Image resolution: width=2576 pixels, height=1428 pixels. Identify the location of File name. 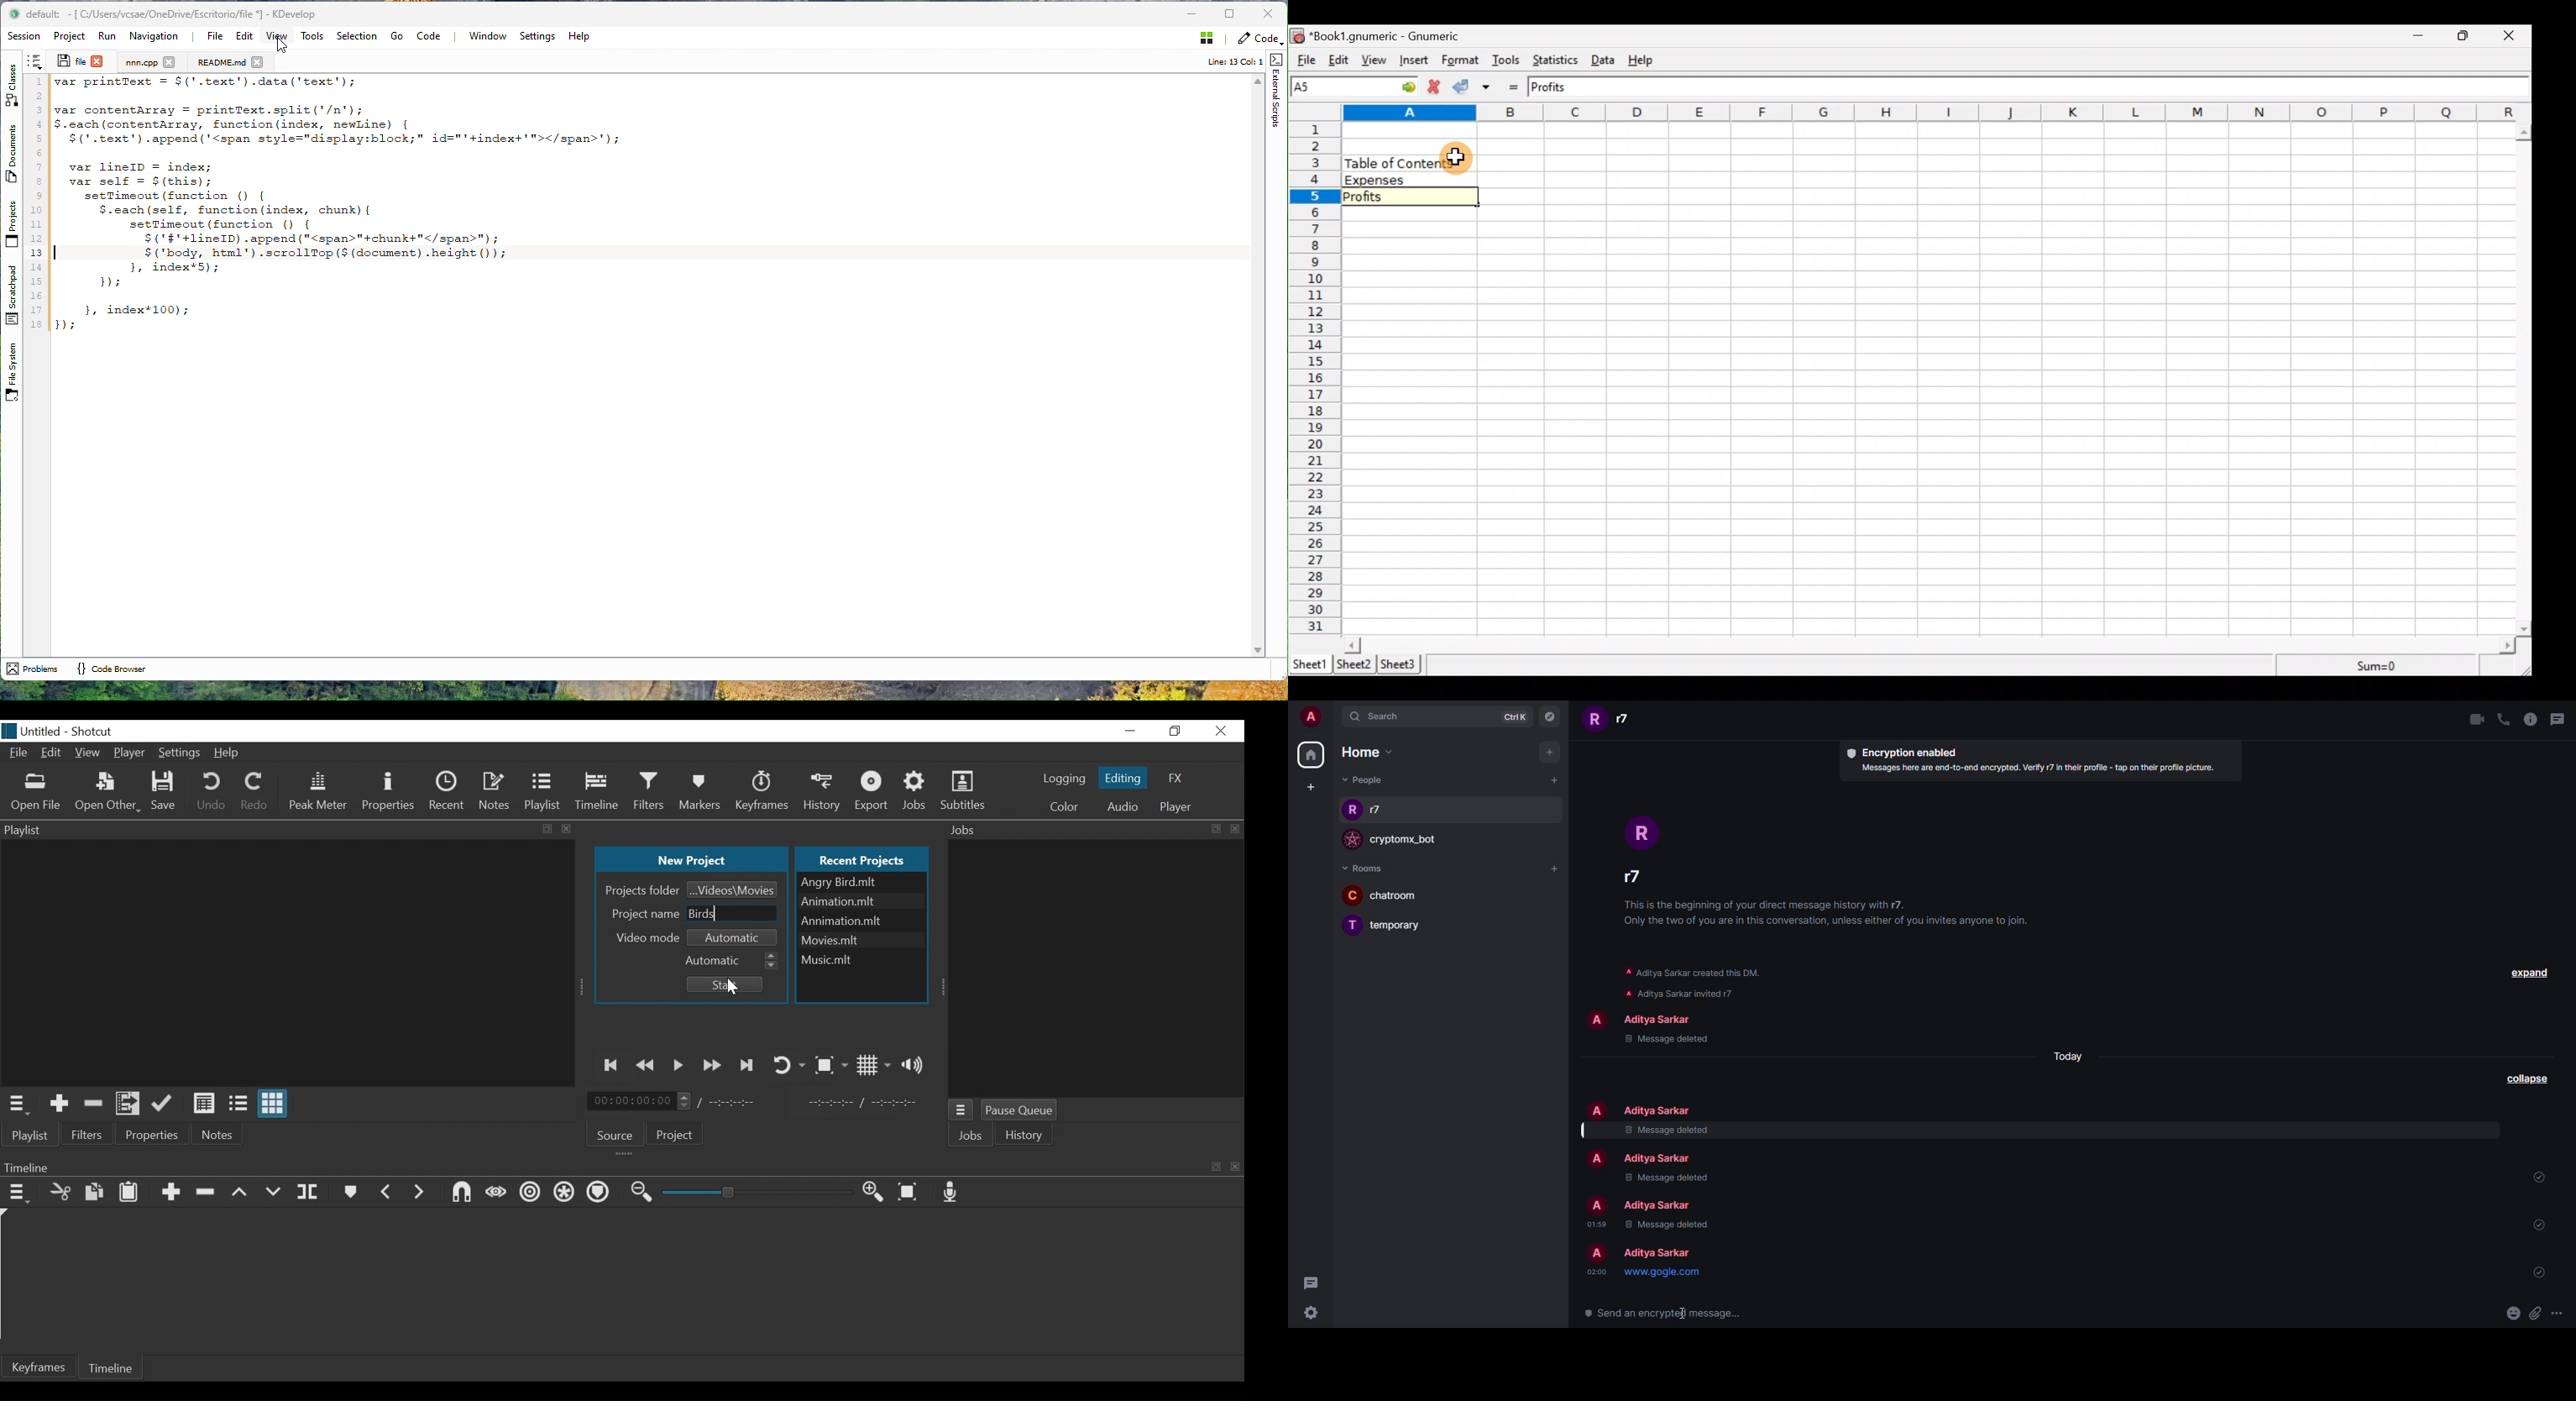
(32, 731).